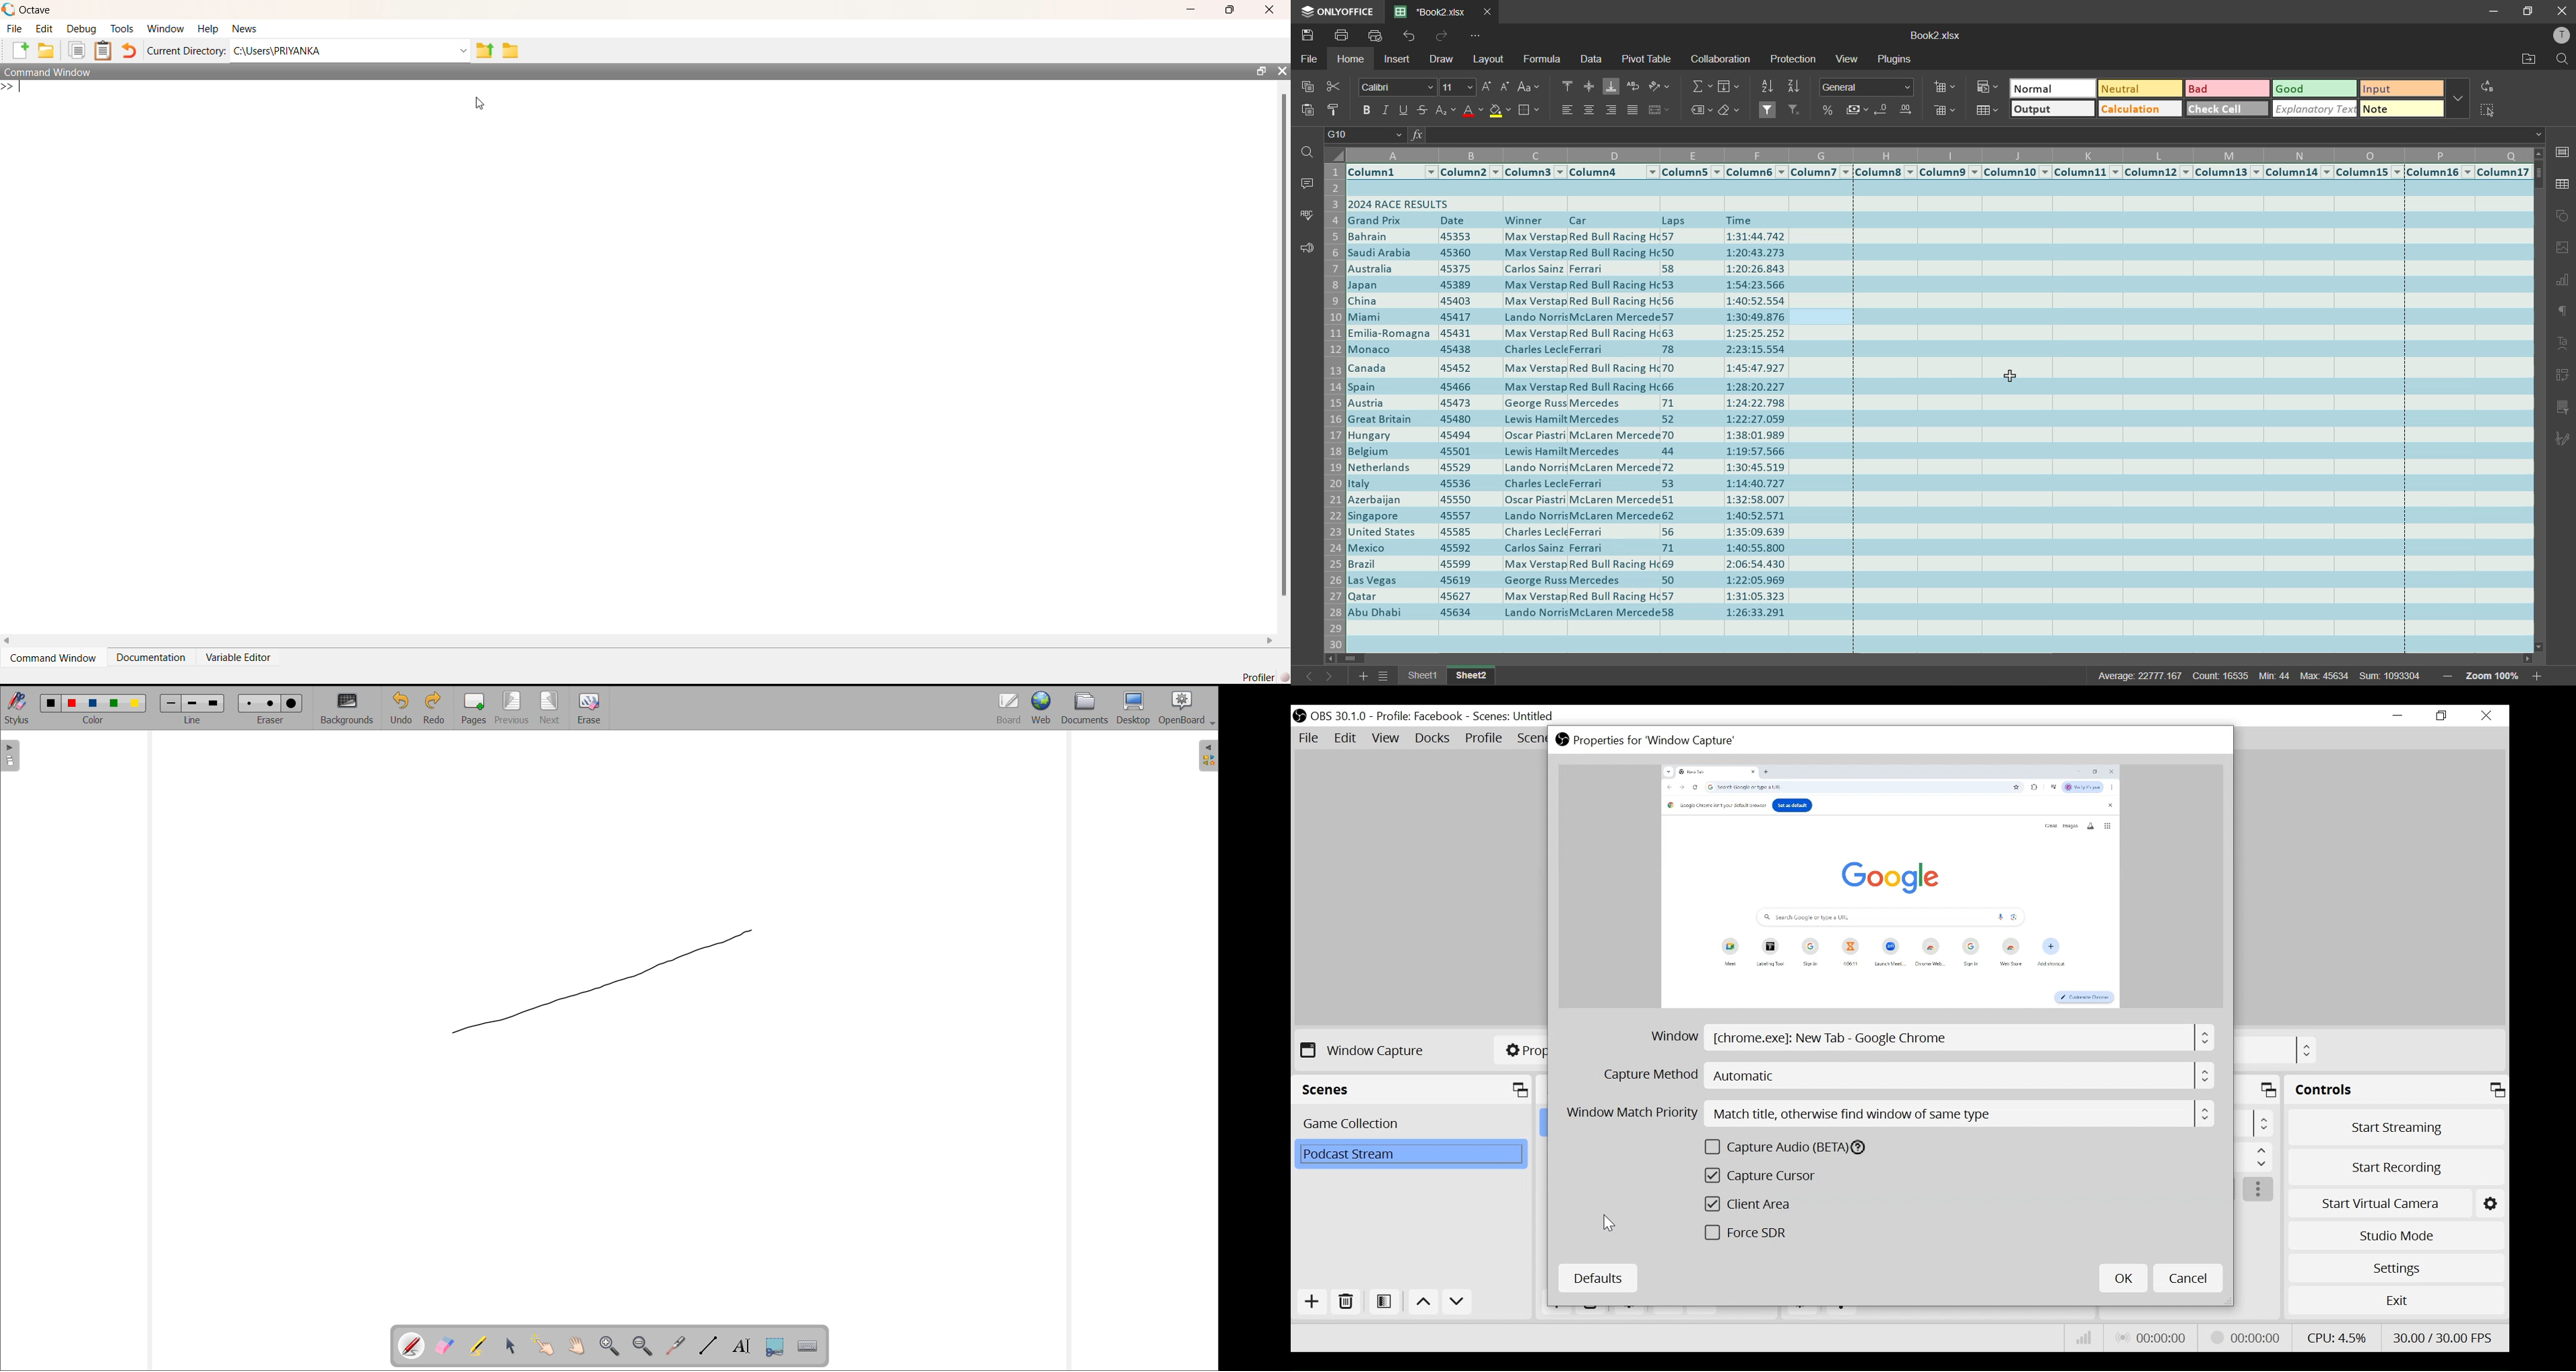  Describe the element at coordinates (1944, 88) in the screenshot. I see `insert cells` at that location.